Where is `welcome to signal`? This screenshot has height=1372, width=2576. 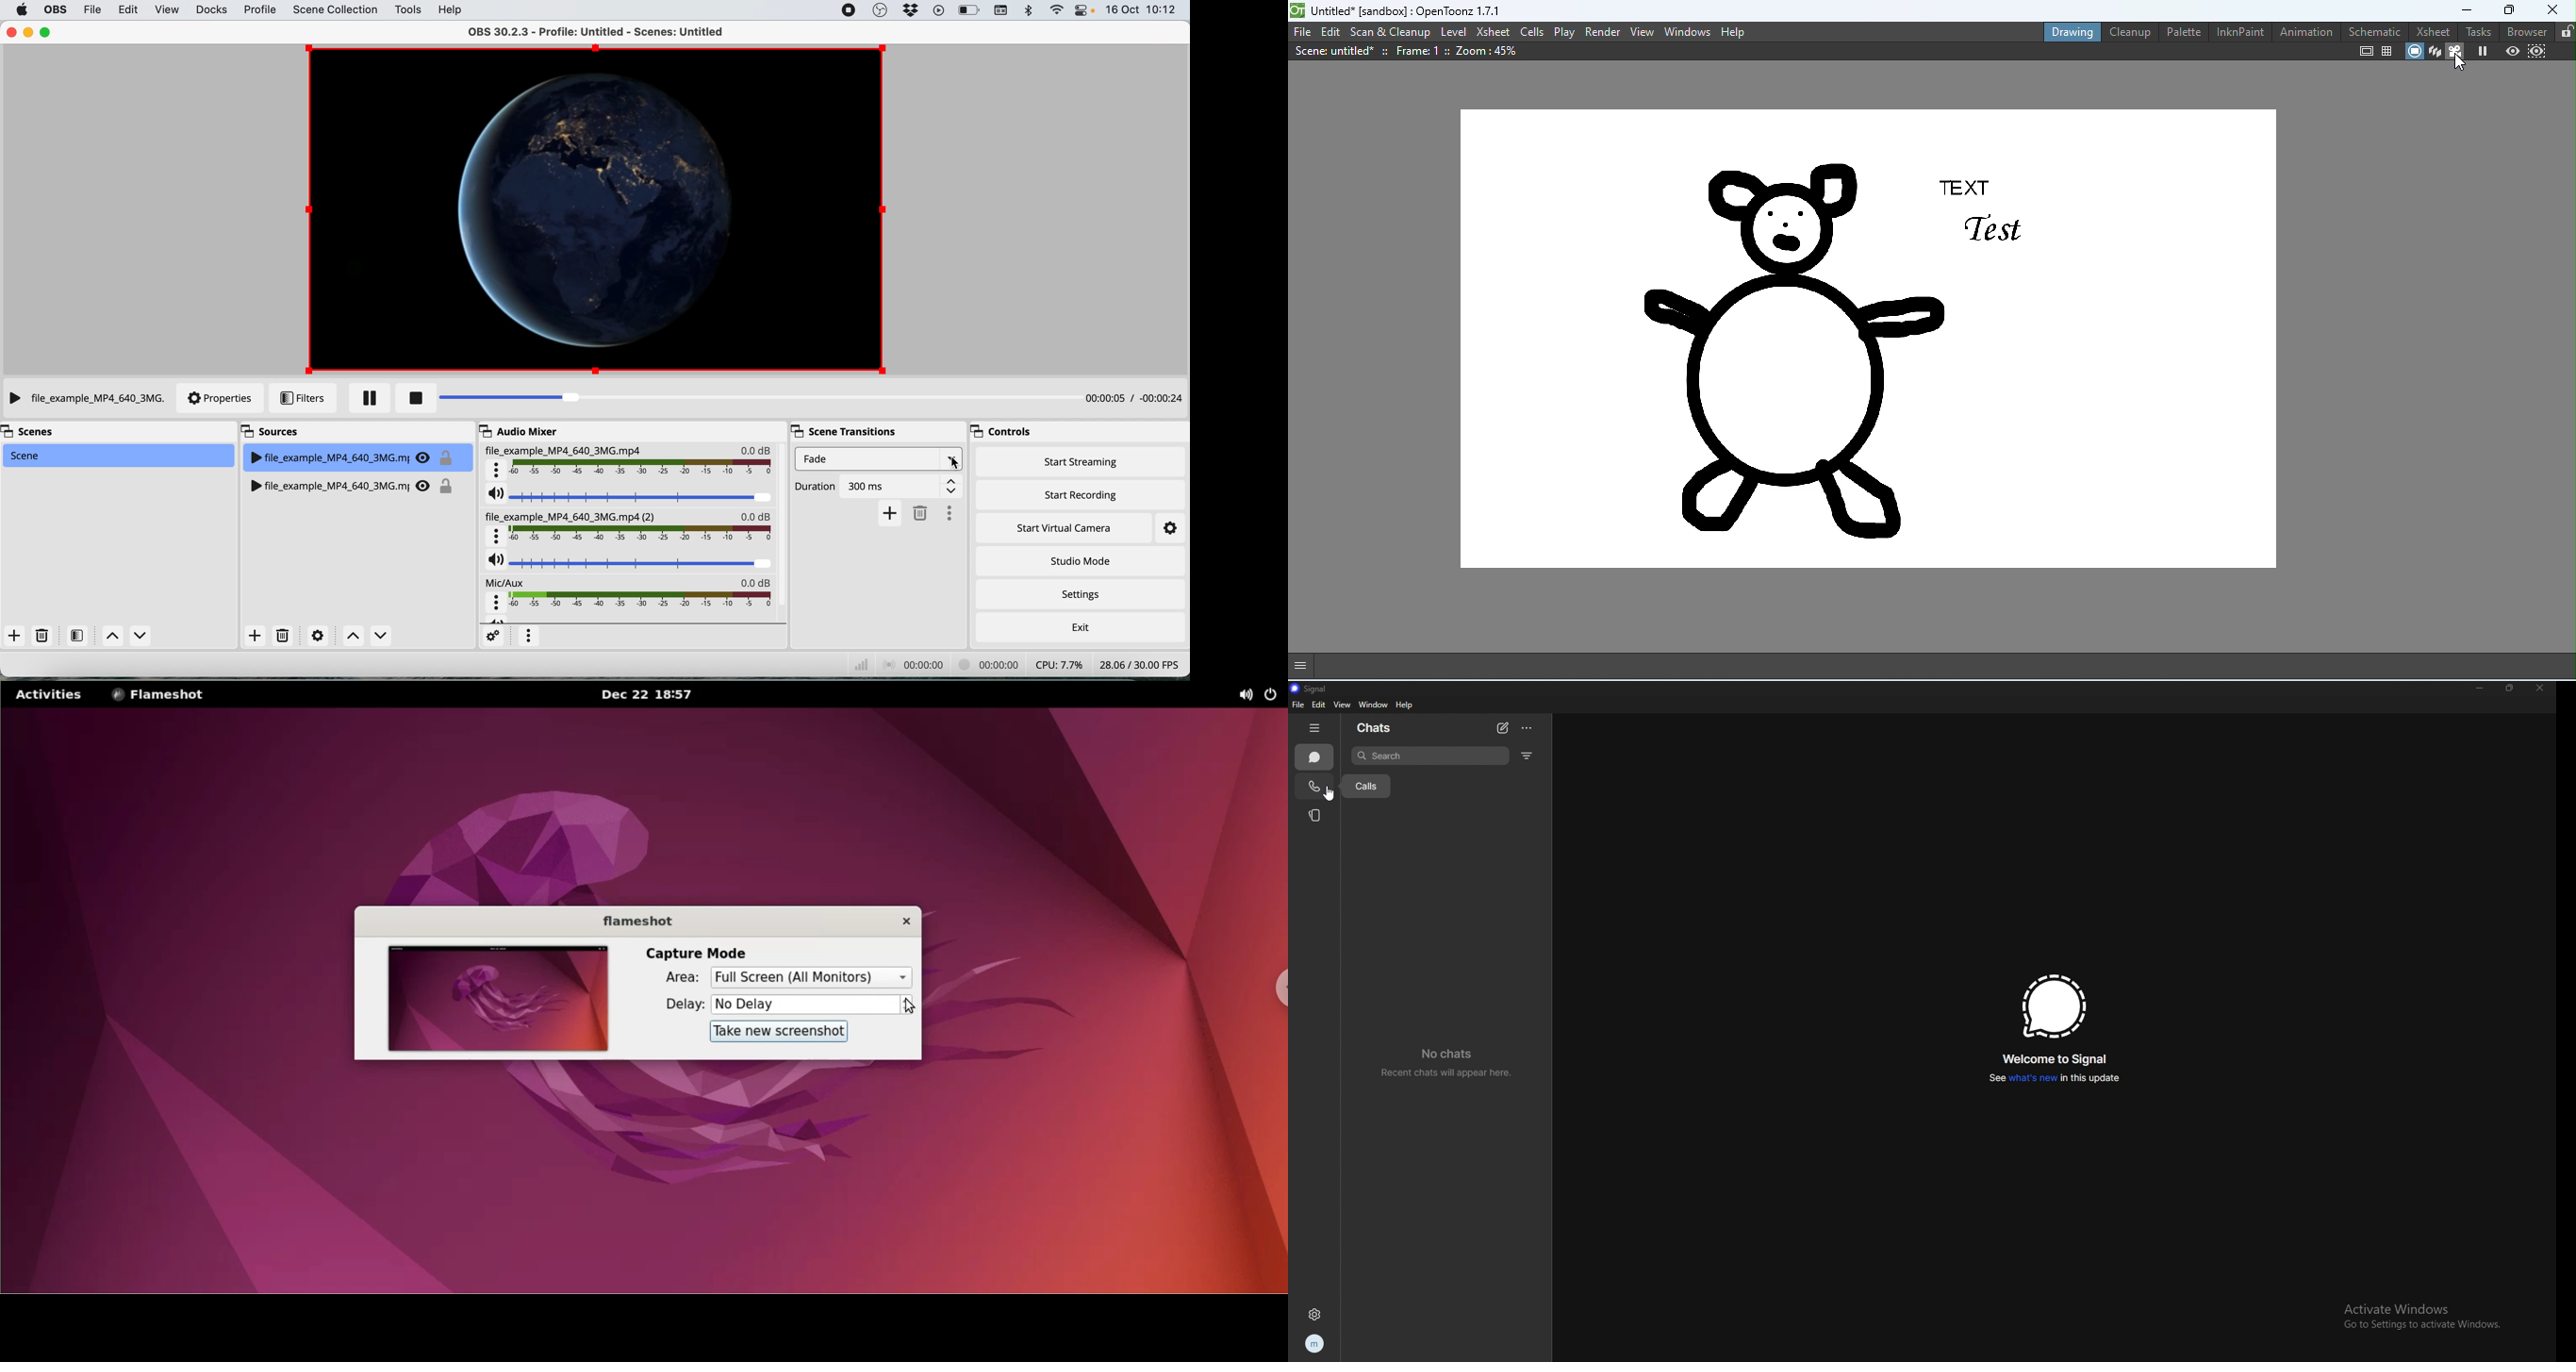 welcome to signal is located at coordinates (2053, 1059).